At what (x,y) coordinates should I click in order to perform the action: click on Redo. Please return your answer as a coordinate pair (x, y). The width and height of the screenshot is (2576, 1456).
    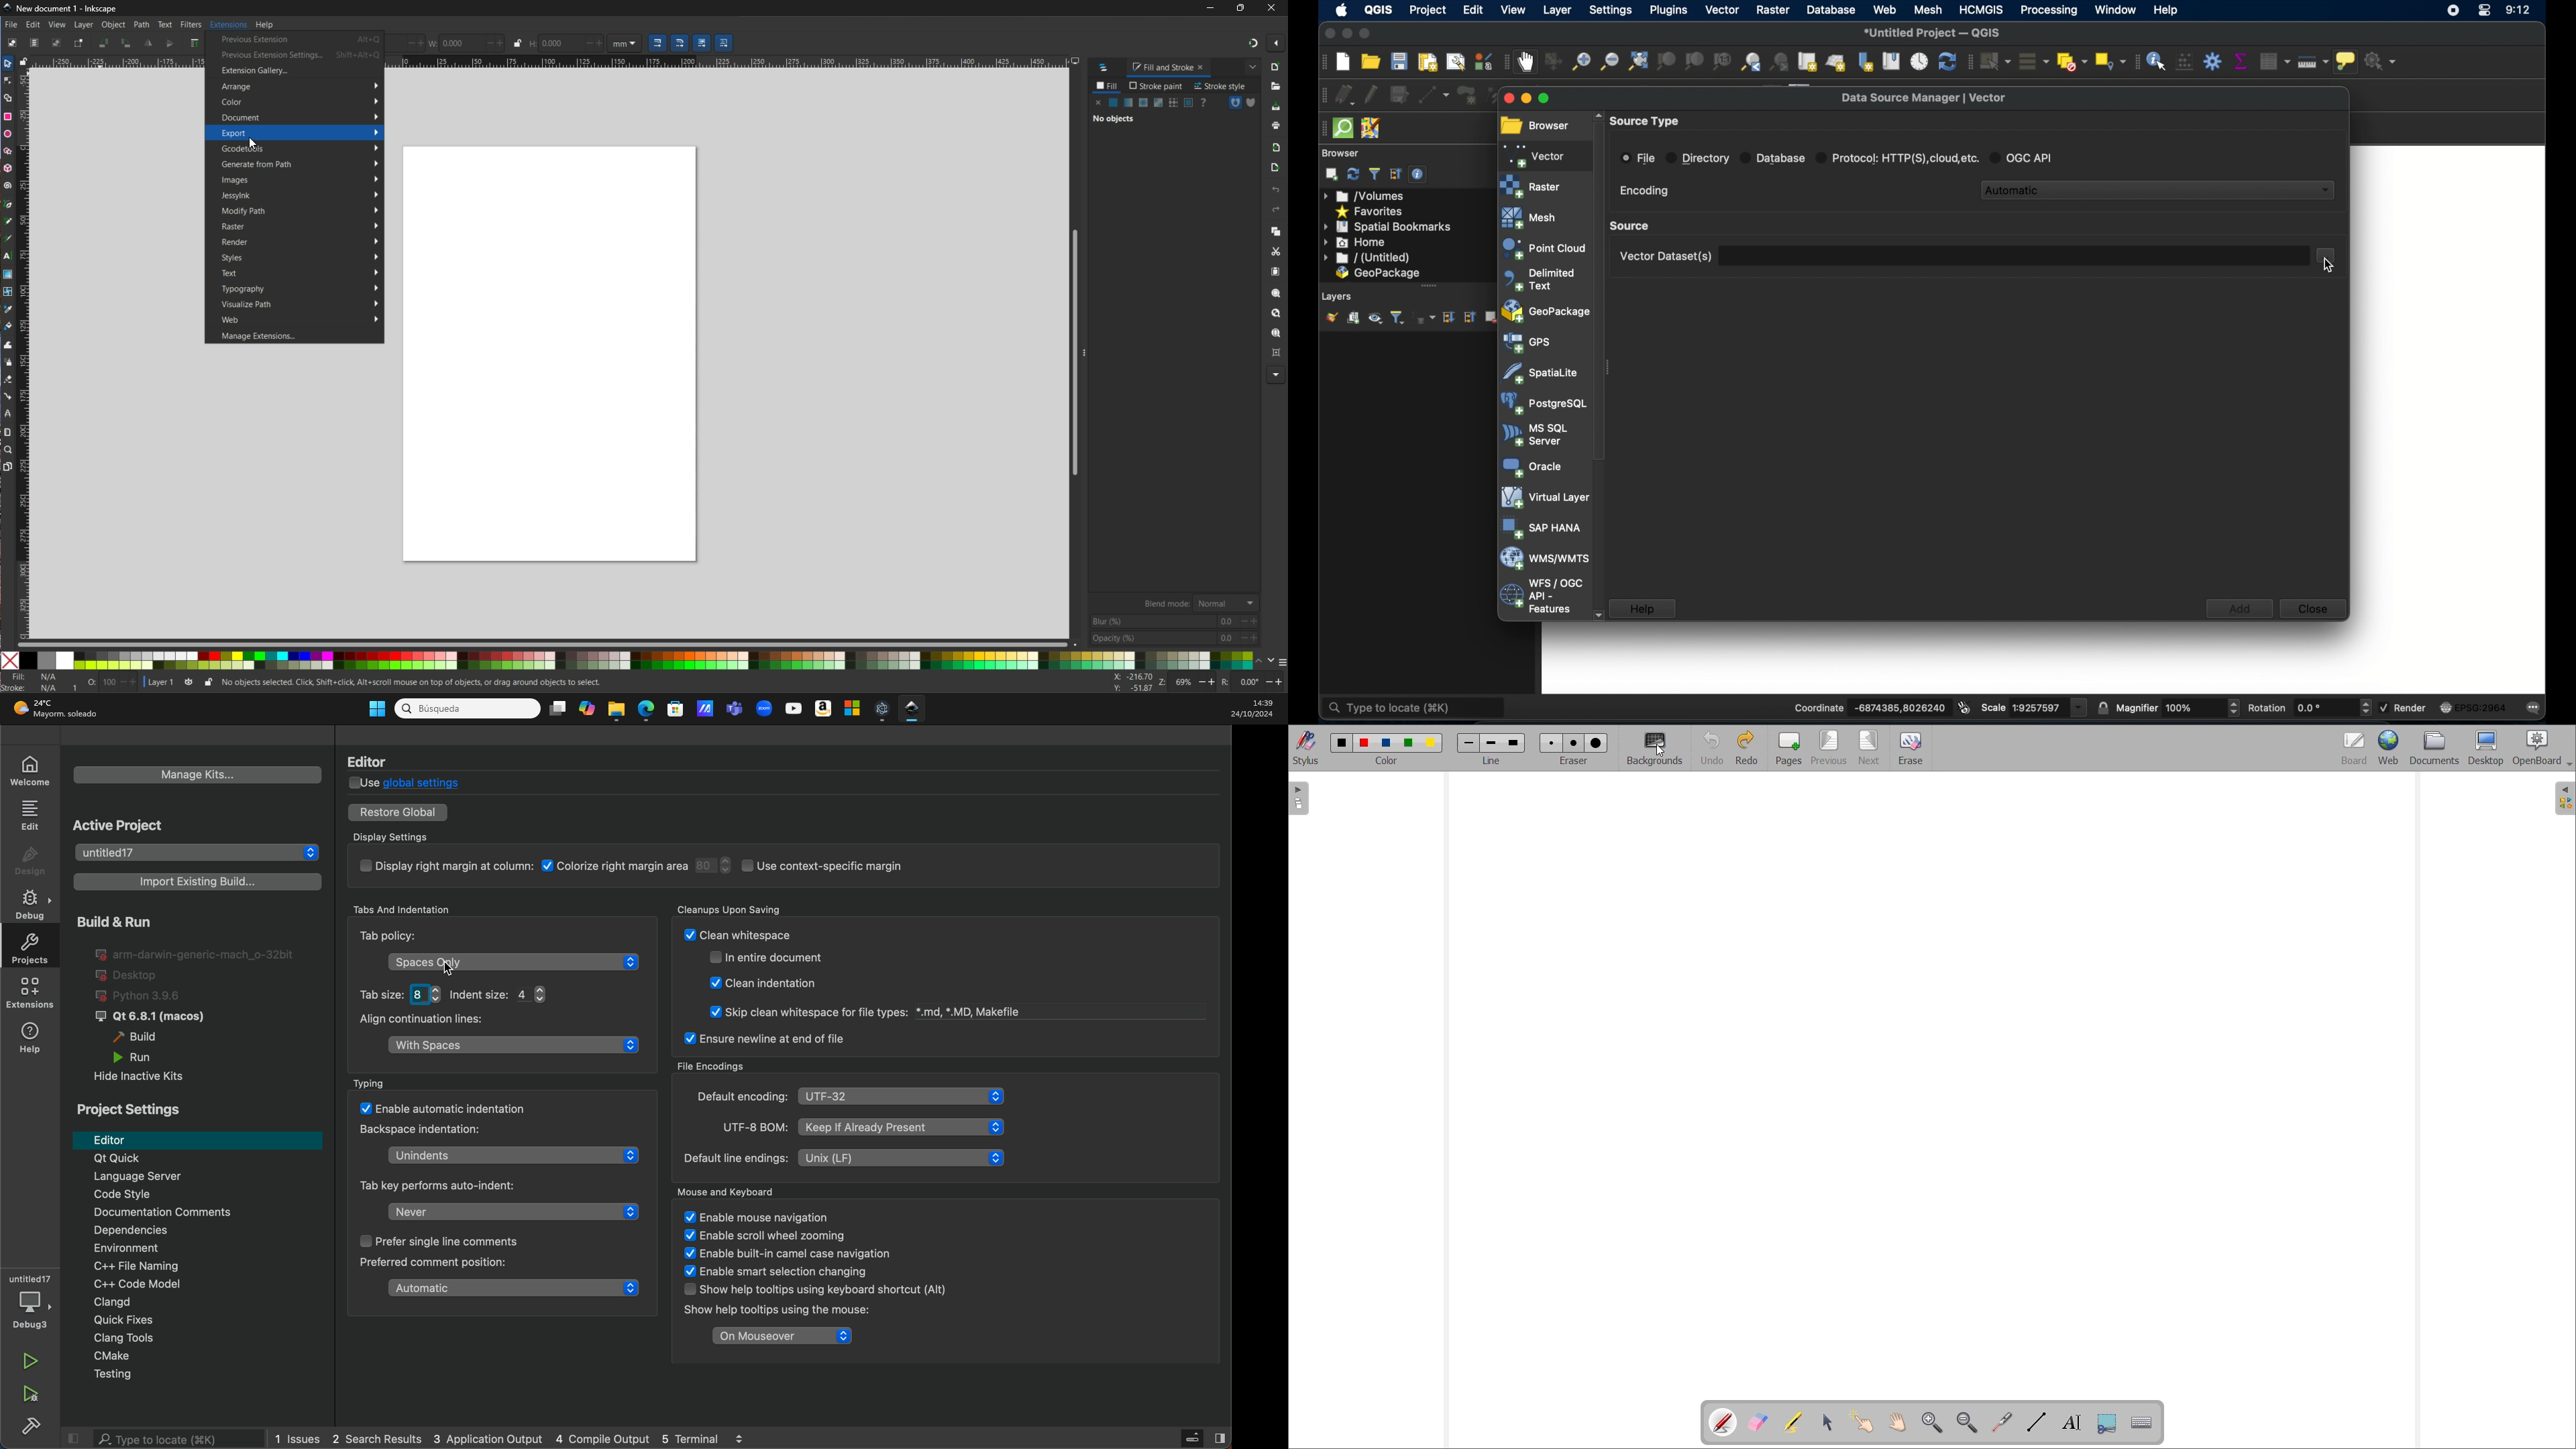
    Looking at the image, I should click on (1747, 747).